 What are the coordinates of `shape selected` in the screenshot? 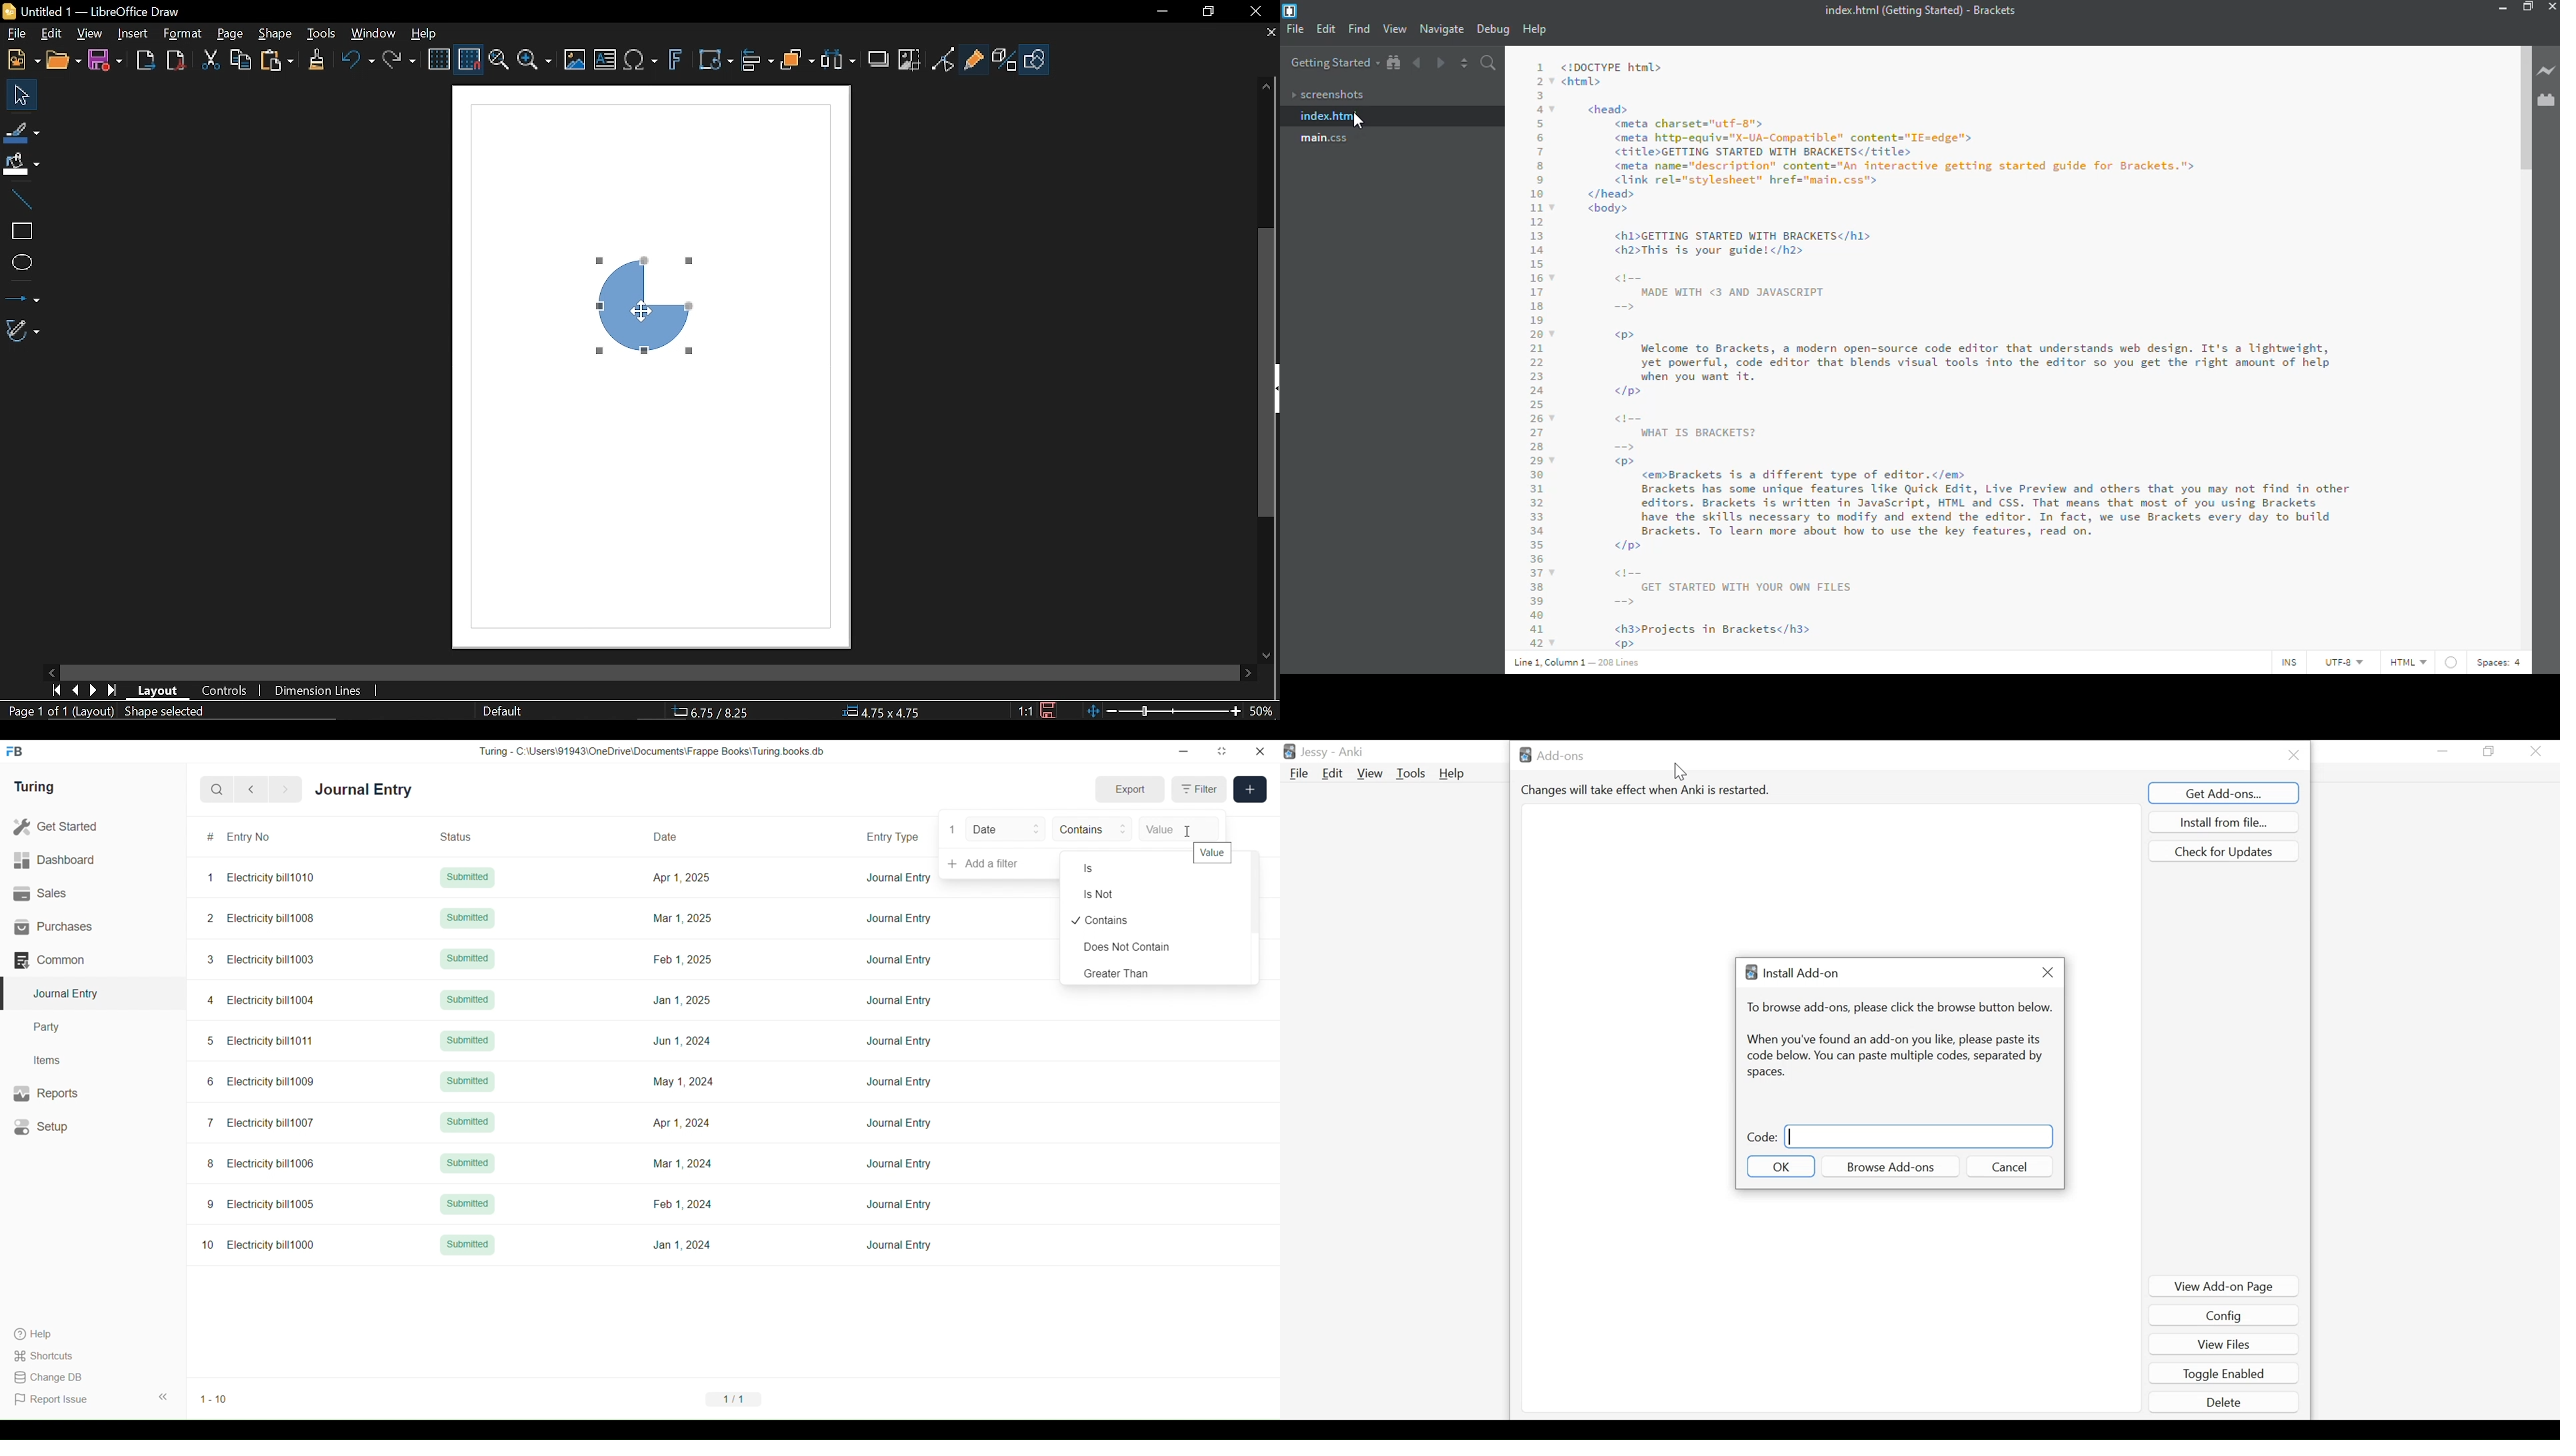 It's located at (164, 713).